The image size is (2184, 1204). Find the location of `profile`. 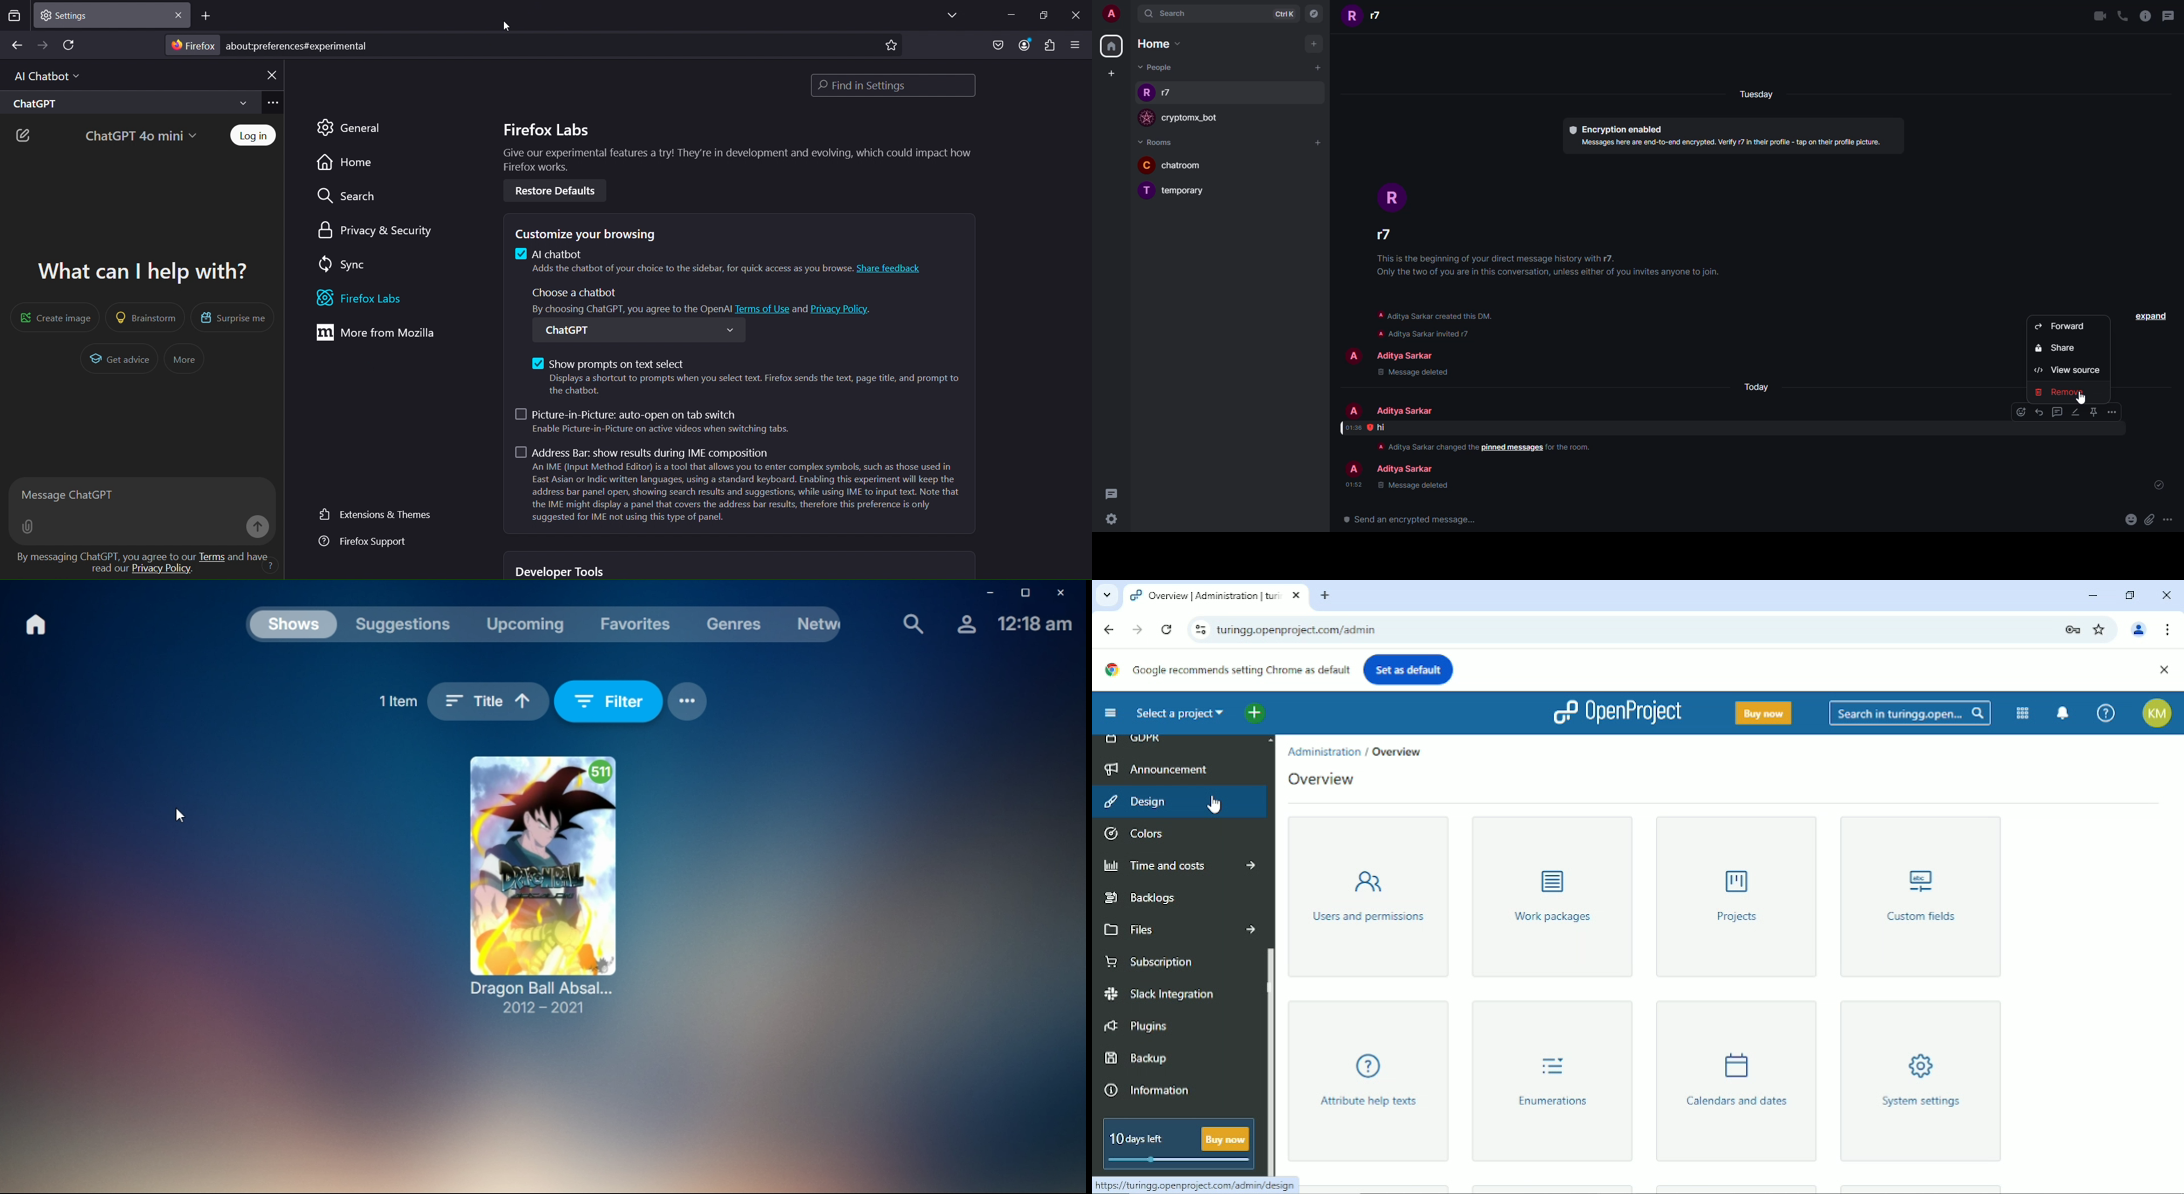

profile is located at coordinates (1147, 191).